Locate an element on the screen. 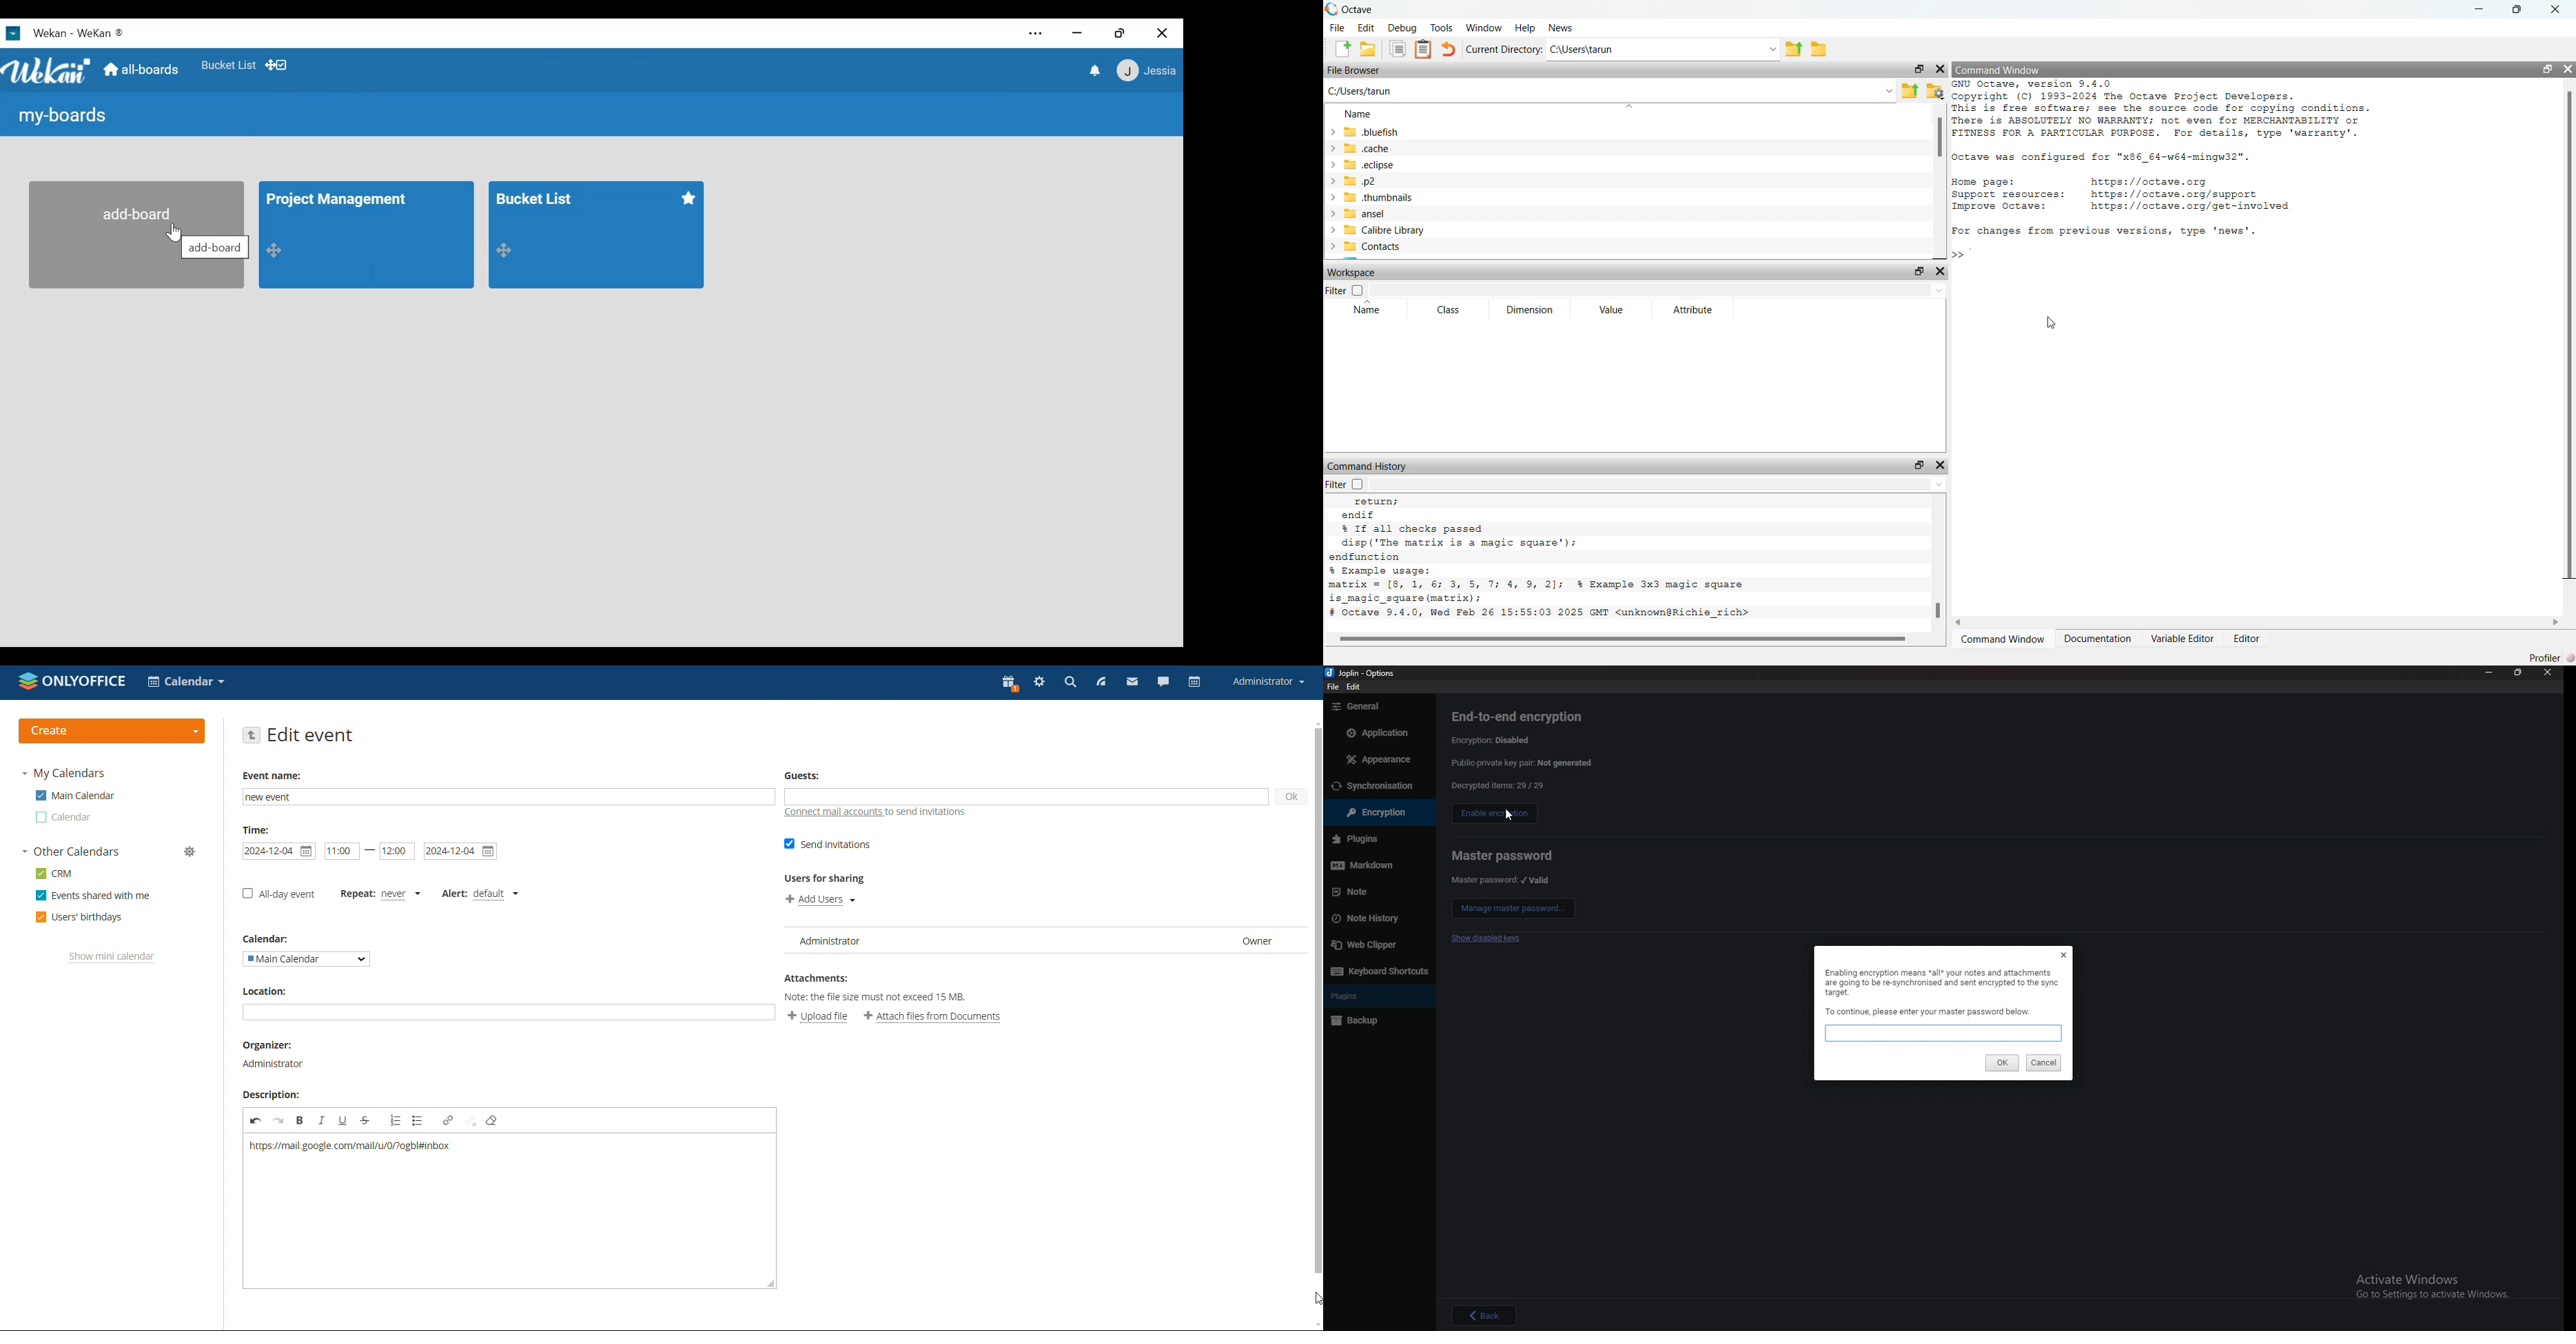  Shortcut to favorites is located at coordinates (229, 64).